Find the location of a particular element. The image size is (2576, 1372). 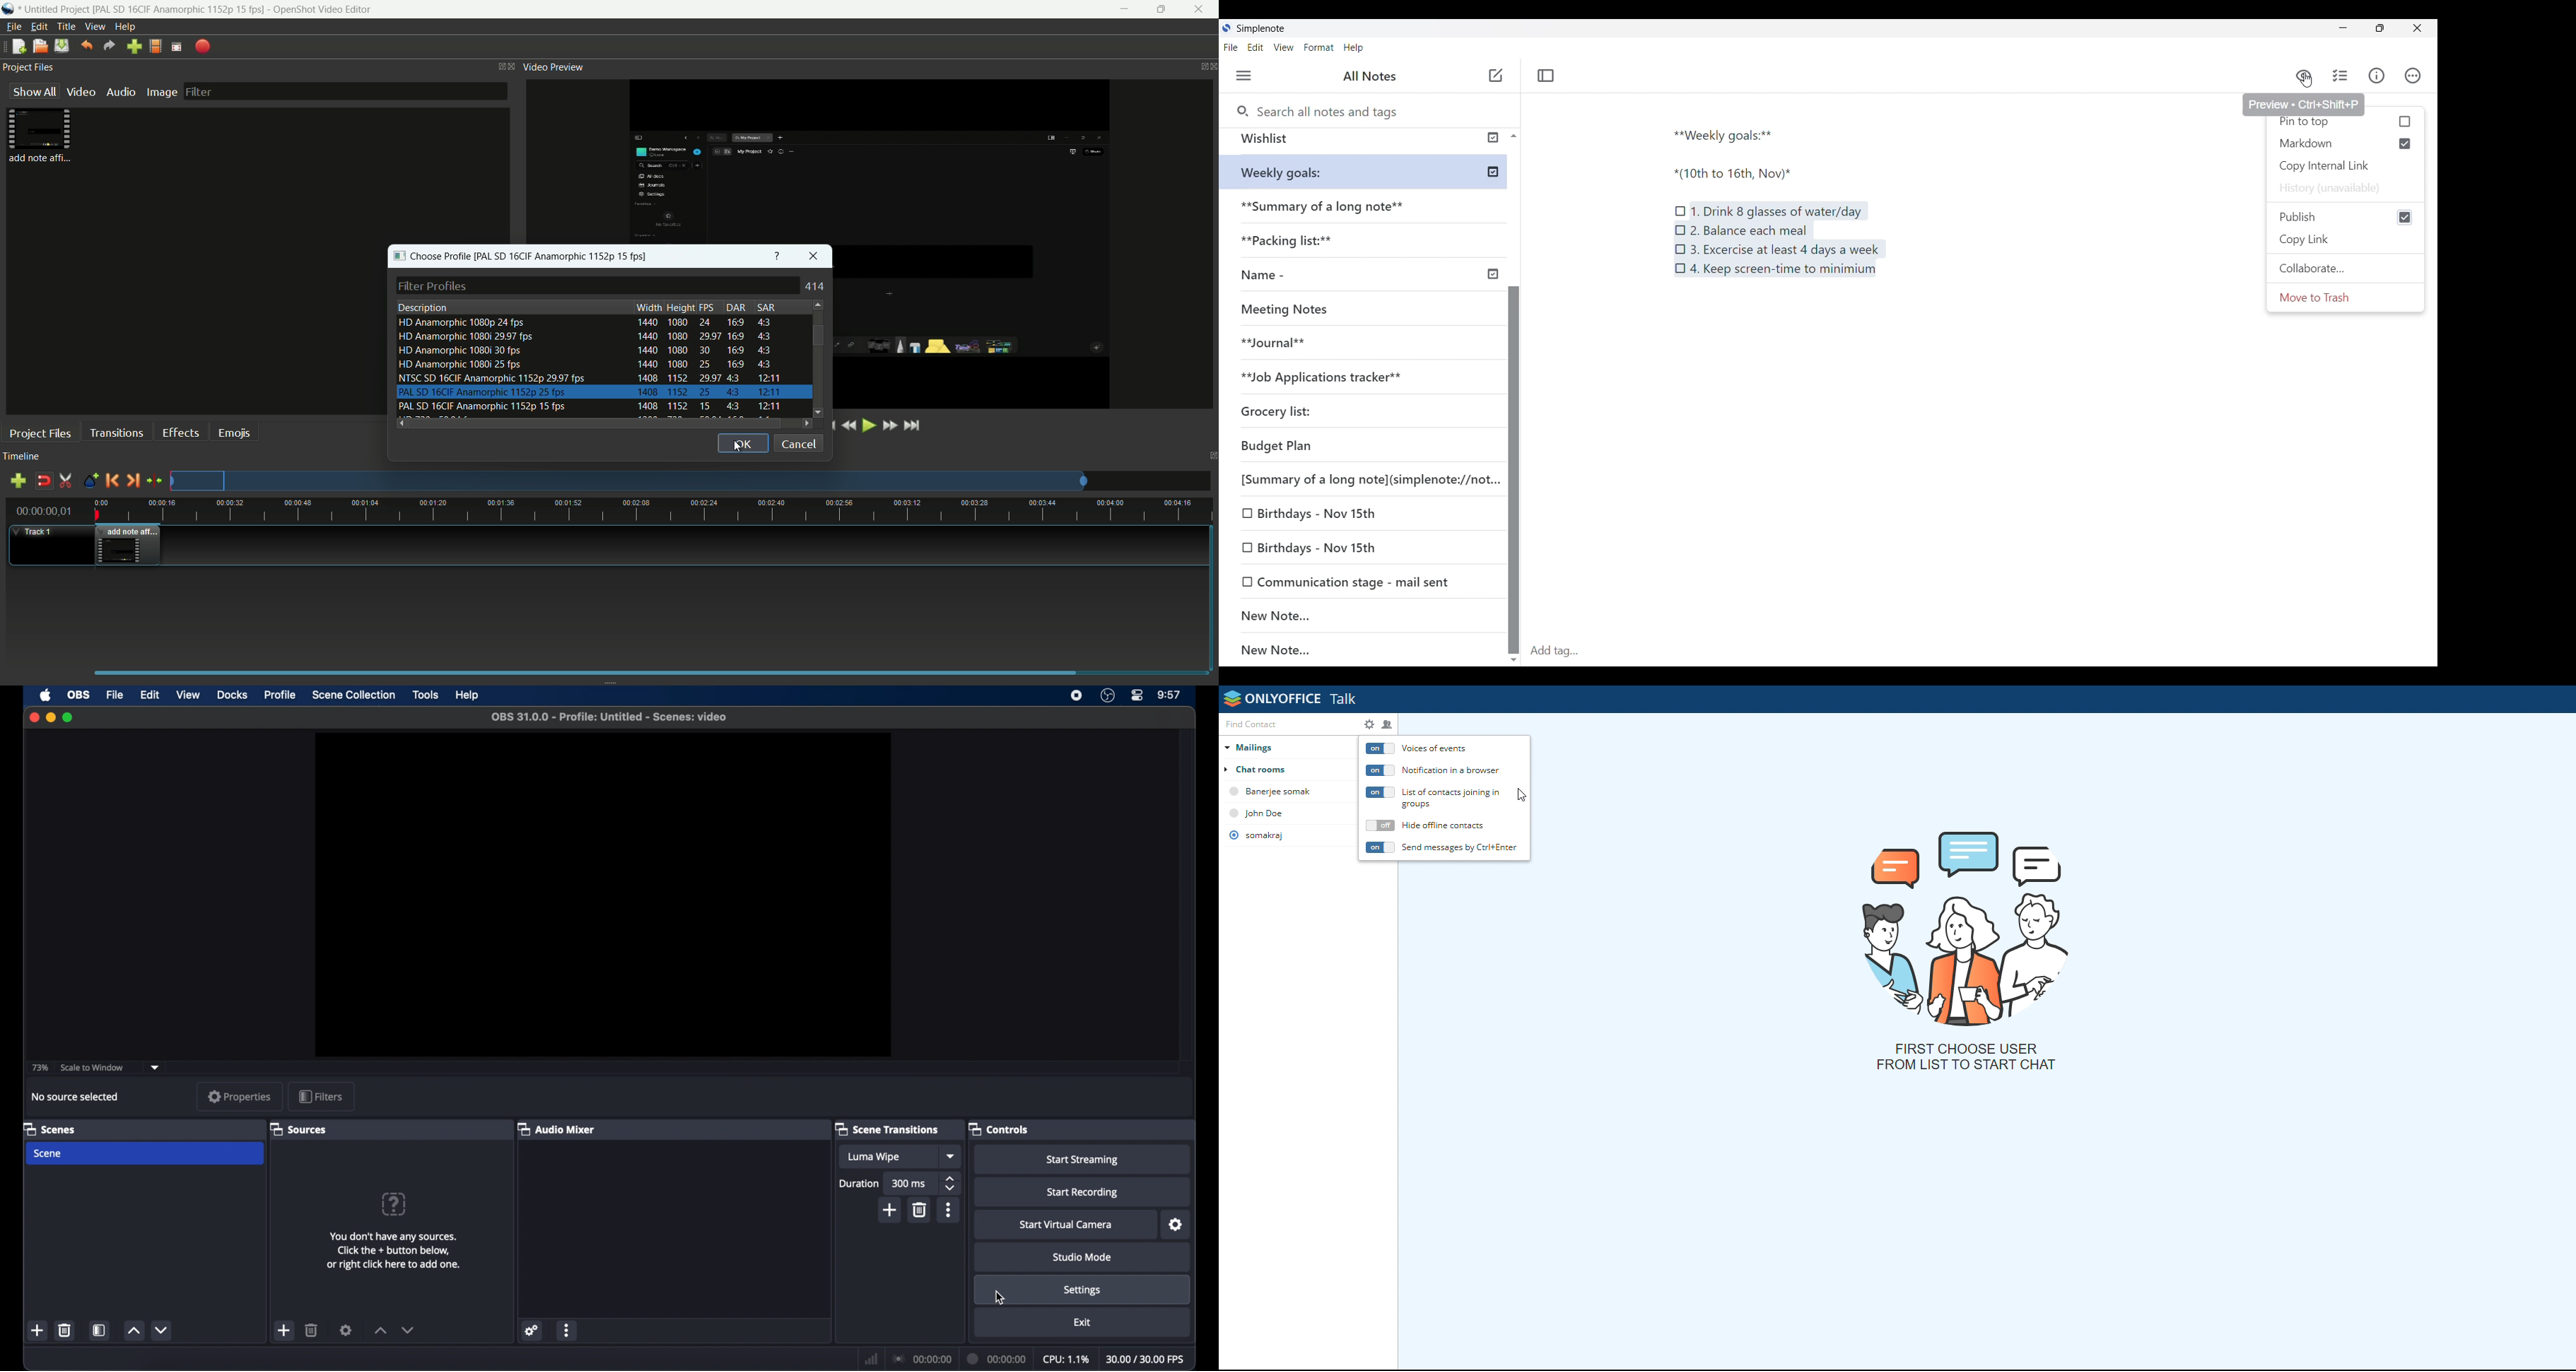

filters is located at coordinates (321, 1096).